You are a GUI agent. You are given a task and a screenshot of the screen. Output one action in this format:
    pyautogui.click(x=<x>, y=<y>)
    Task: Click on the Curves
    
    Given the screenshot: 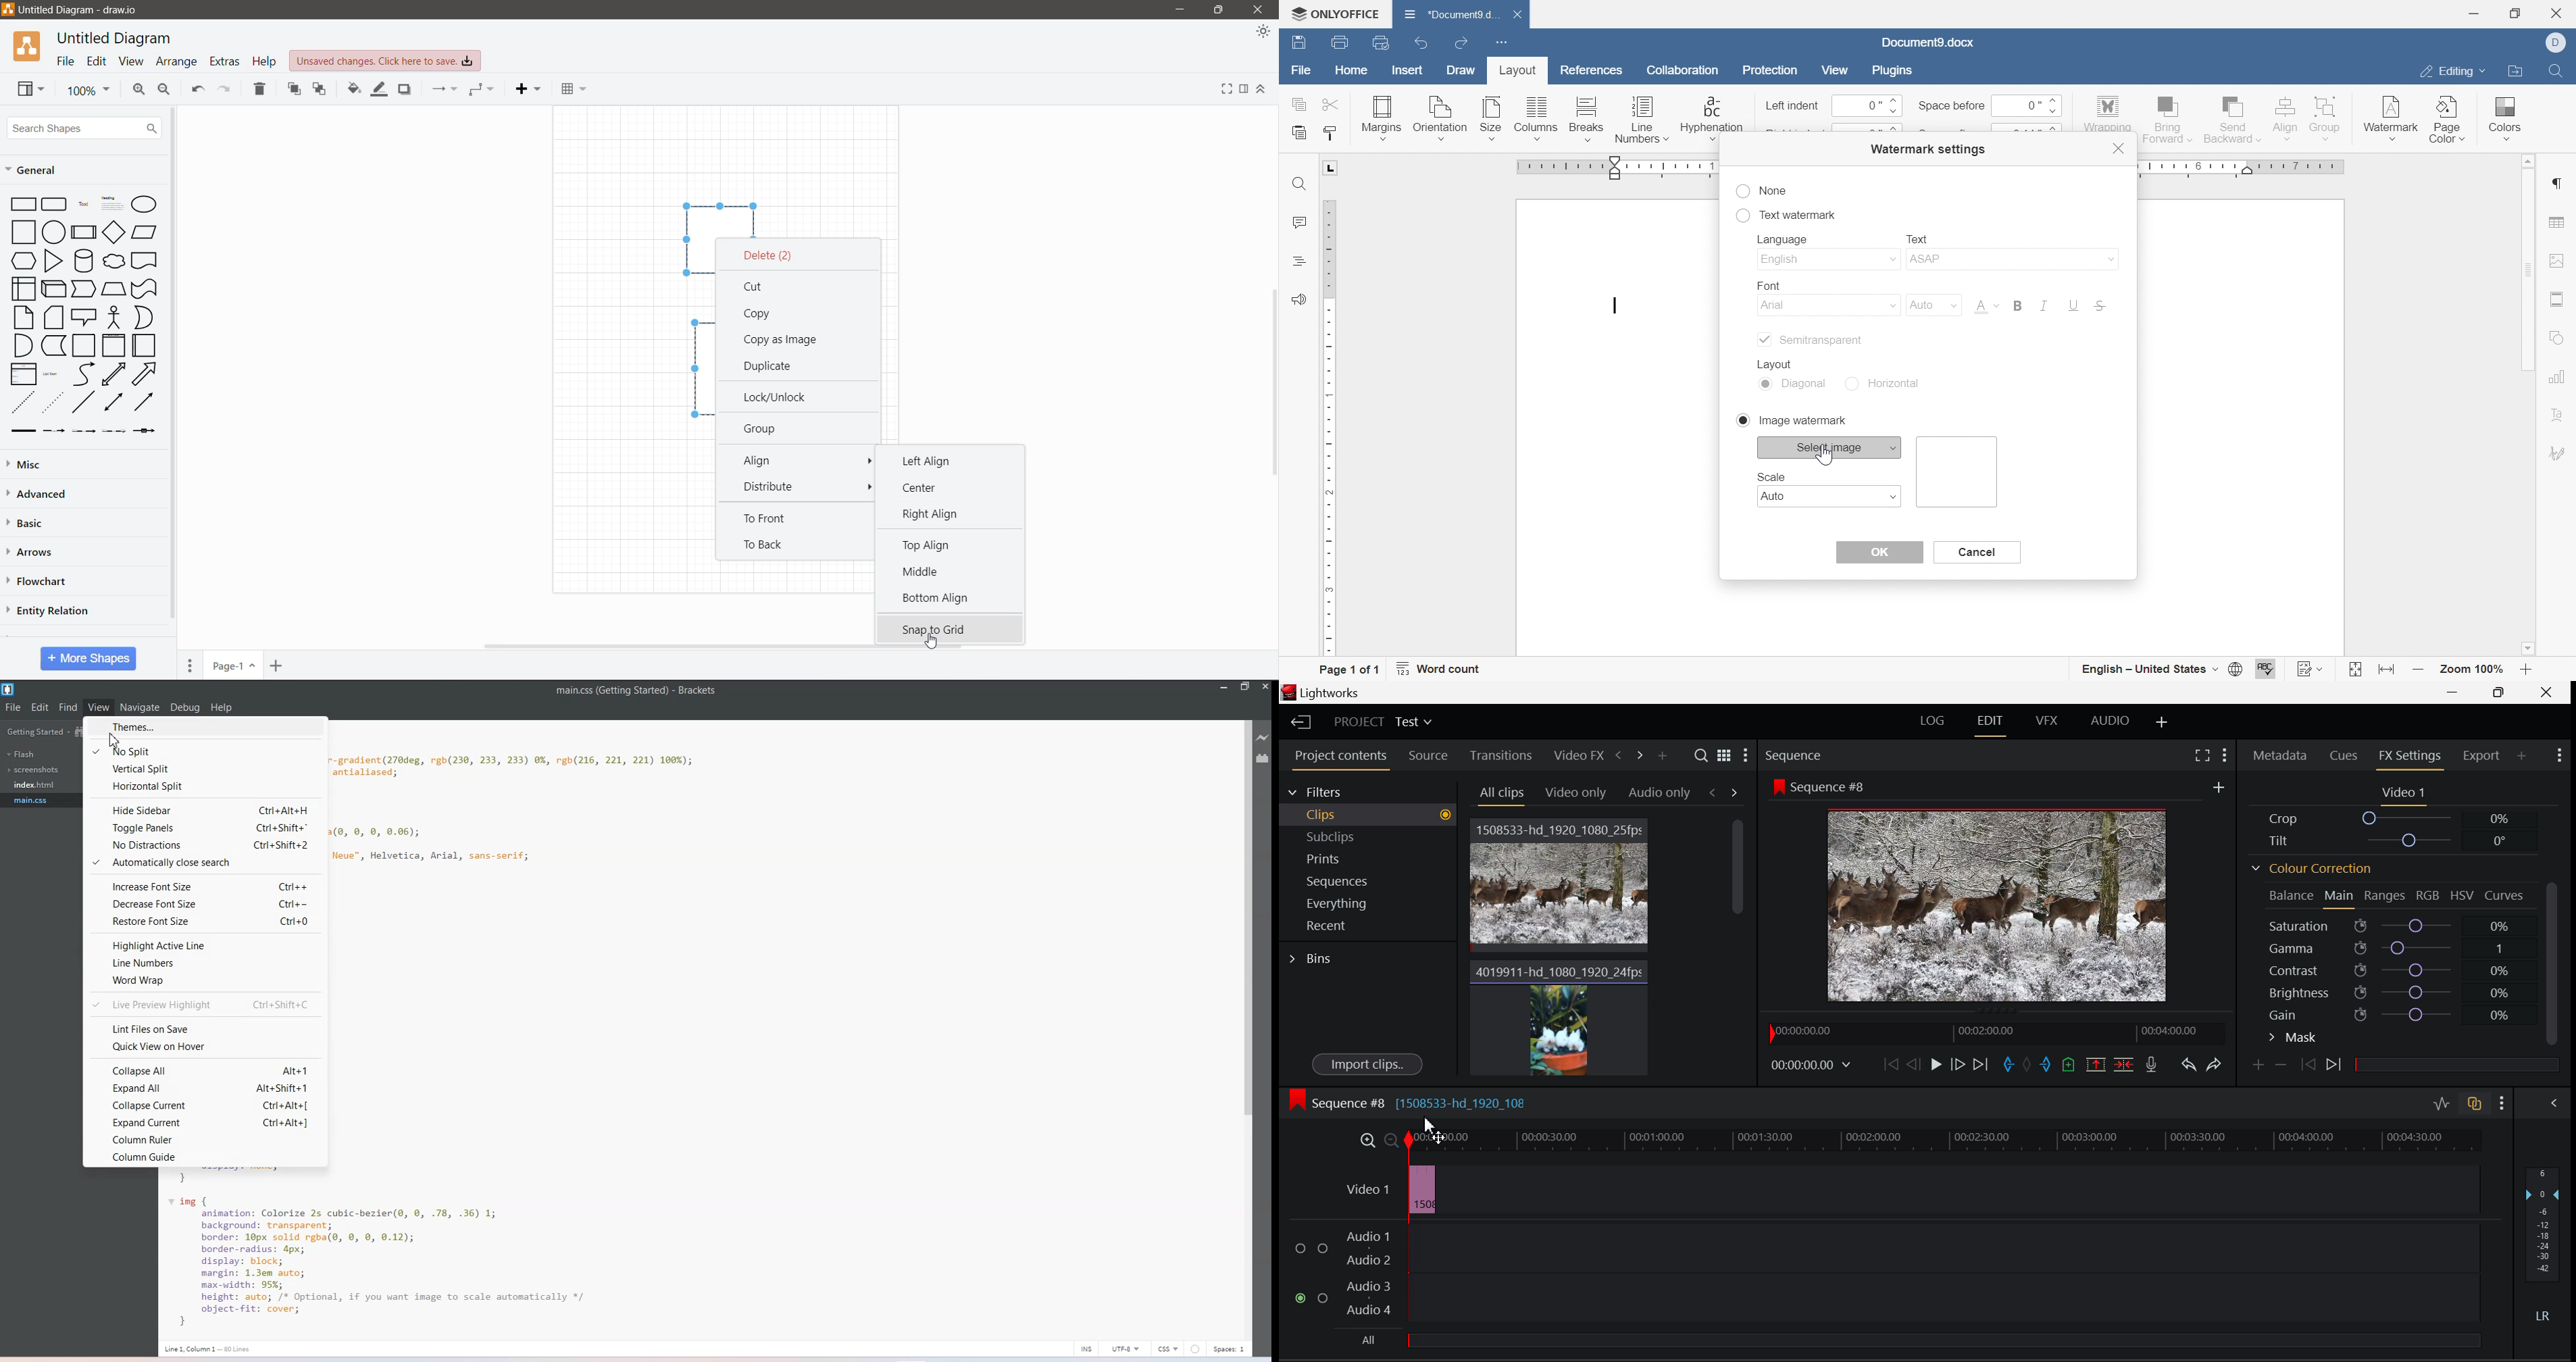 What is the action you would take?
    pyautogui.click(x=2506, y=895)
    